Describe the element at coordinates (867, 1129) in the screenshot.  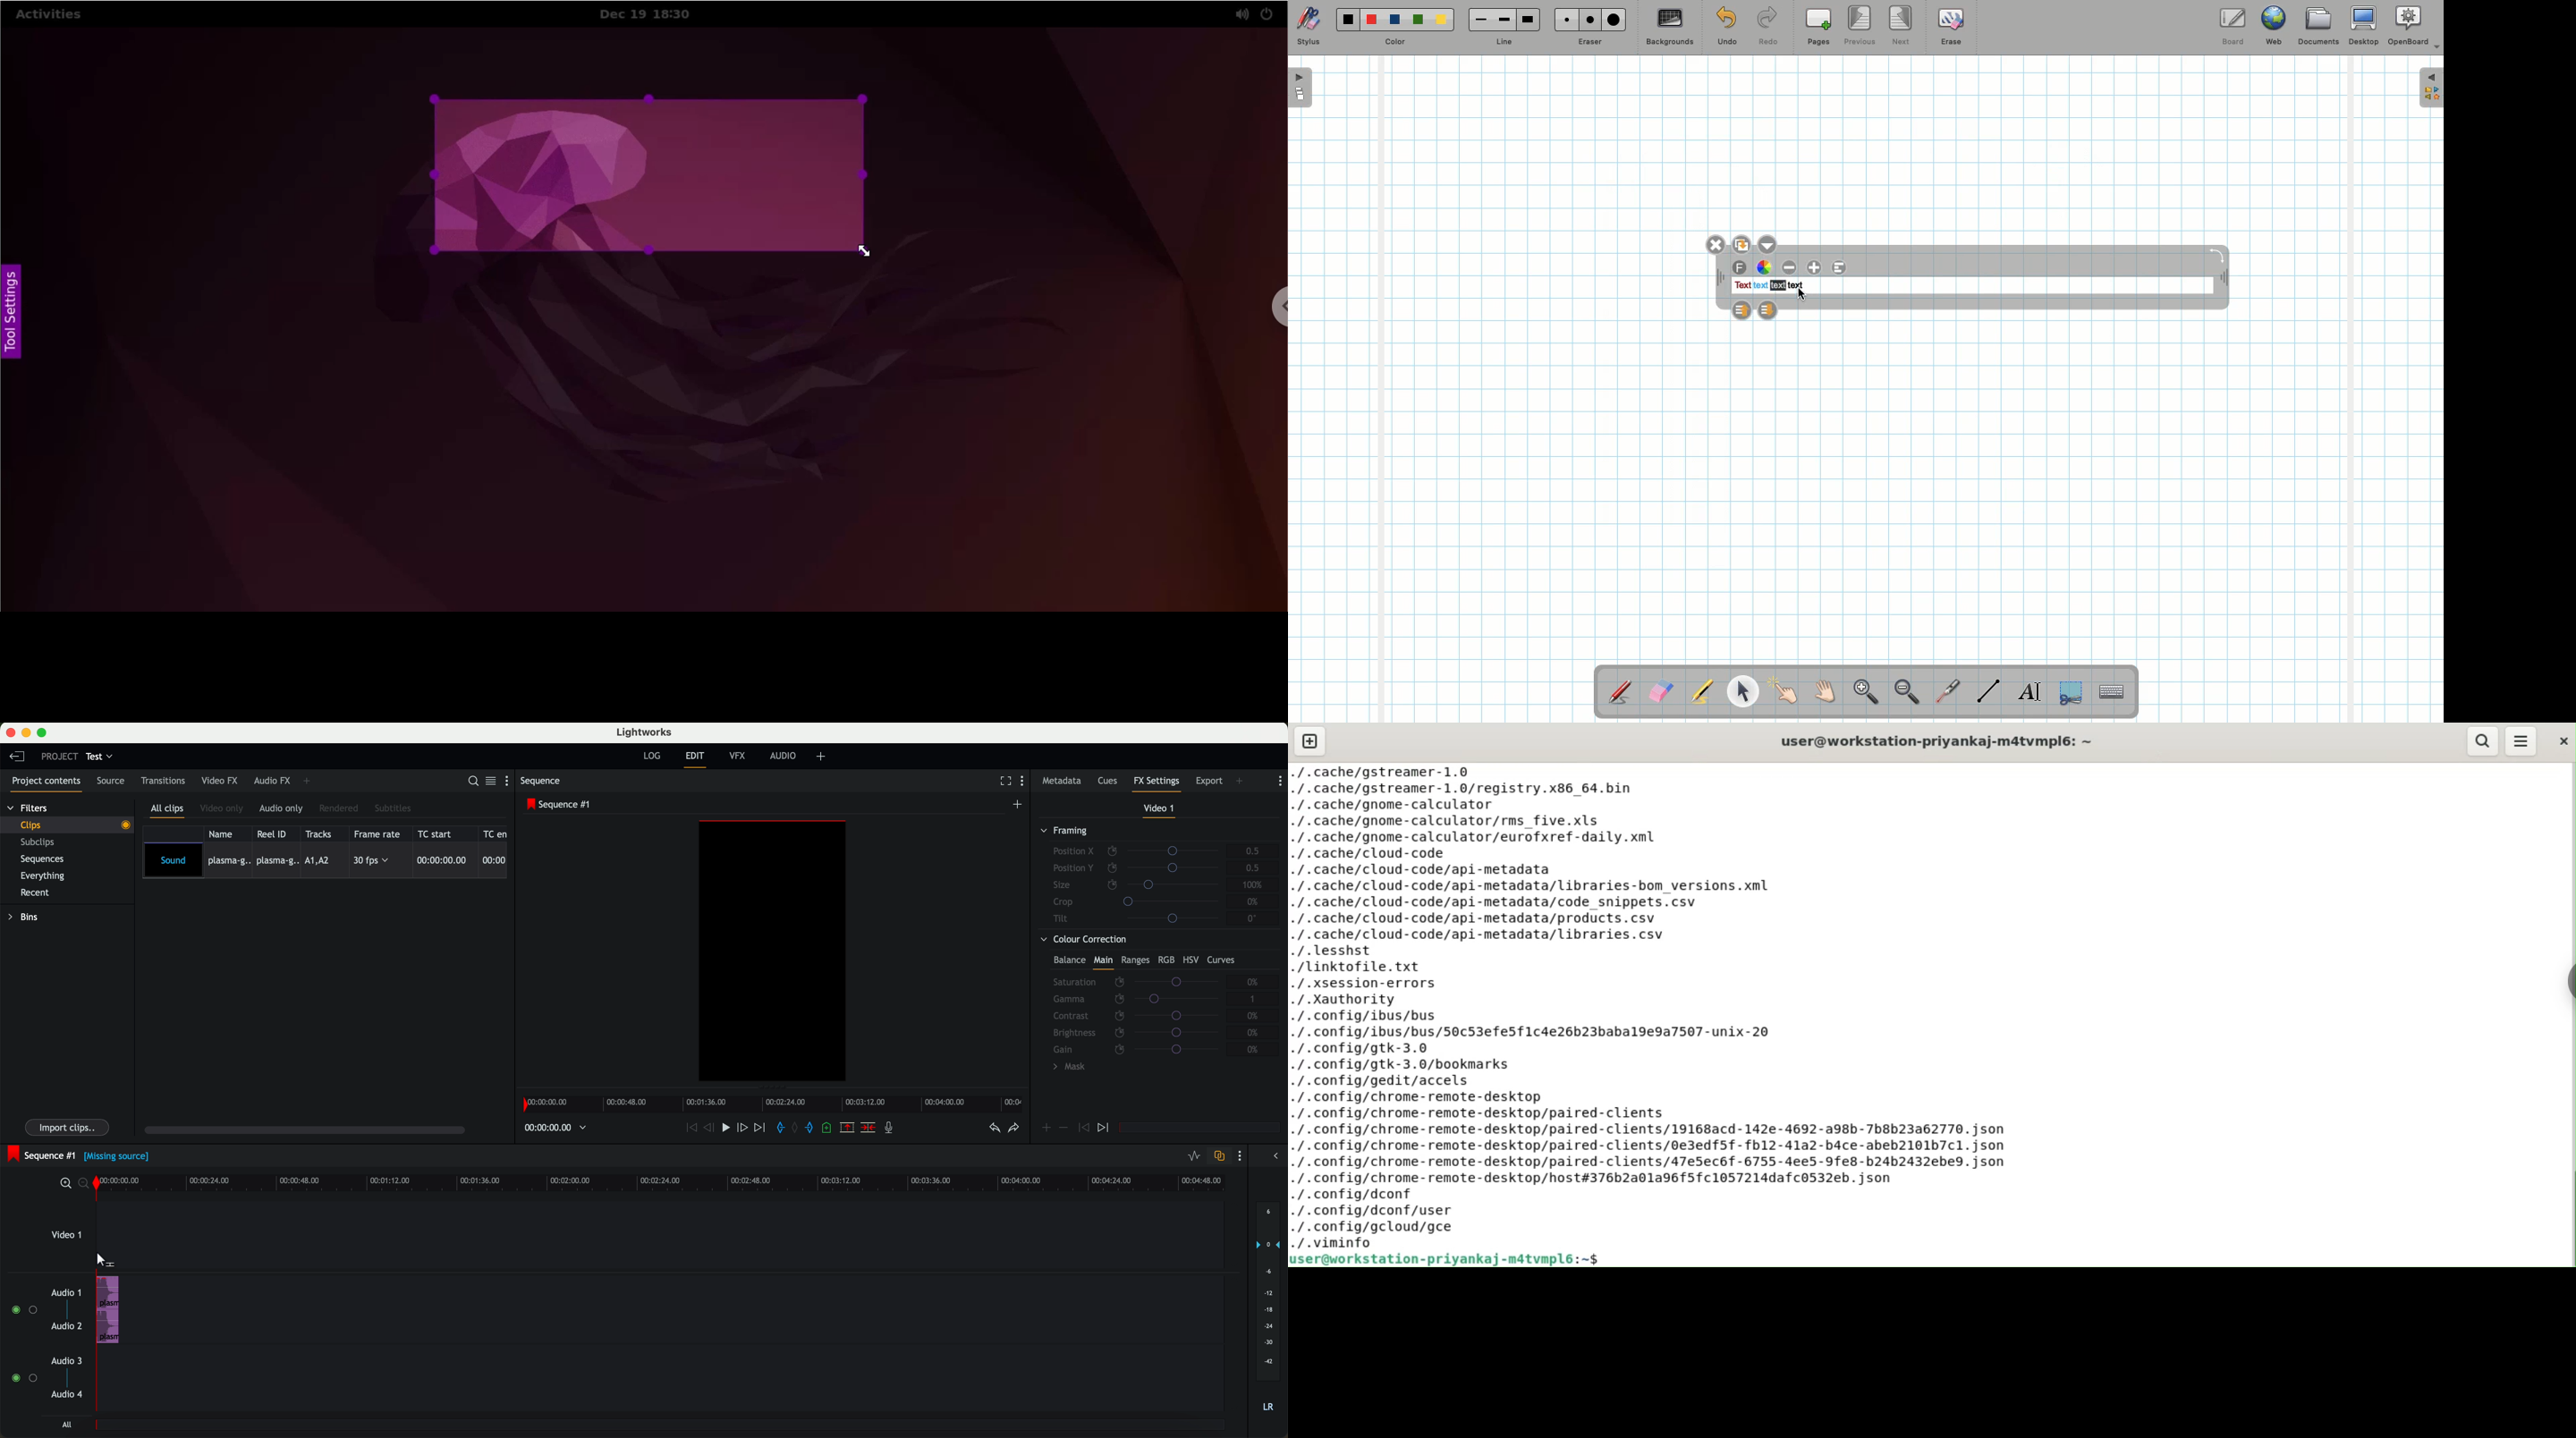
I see `delete/cut` at that location.